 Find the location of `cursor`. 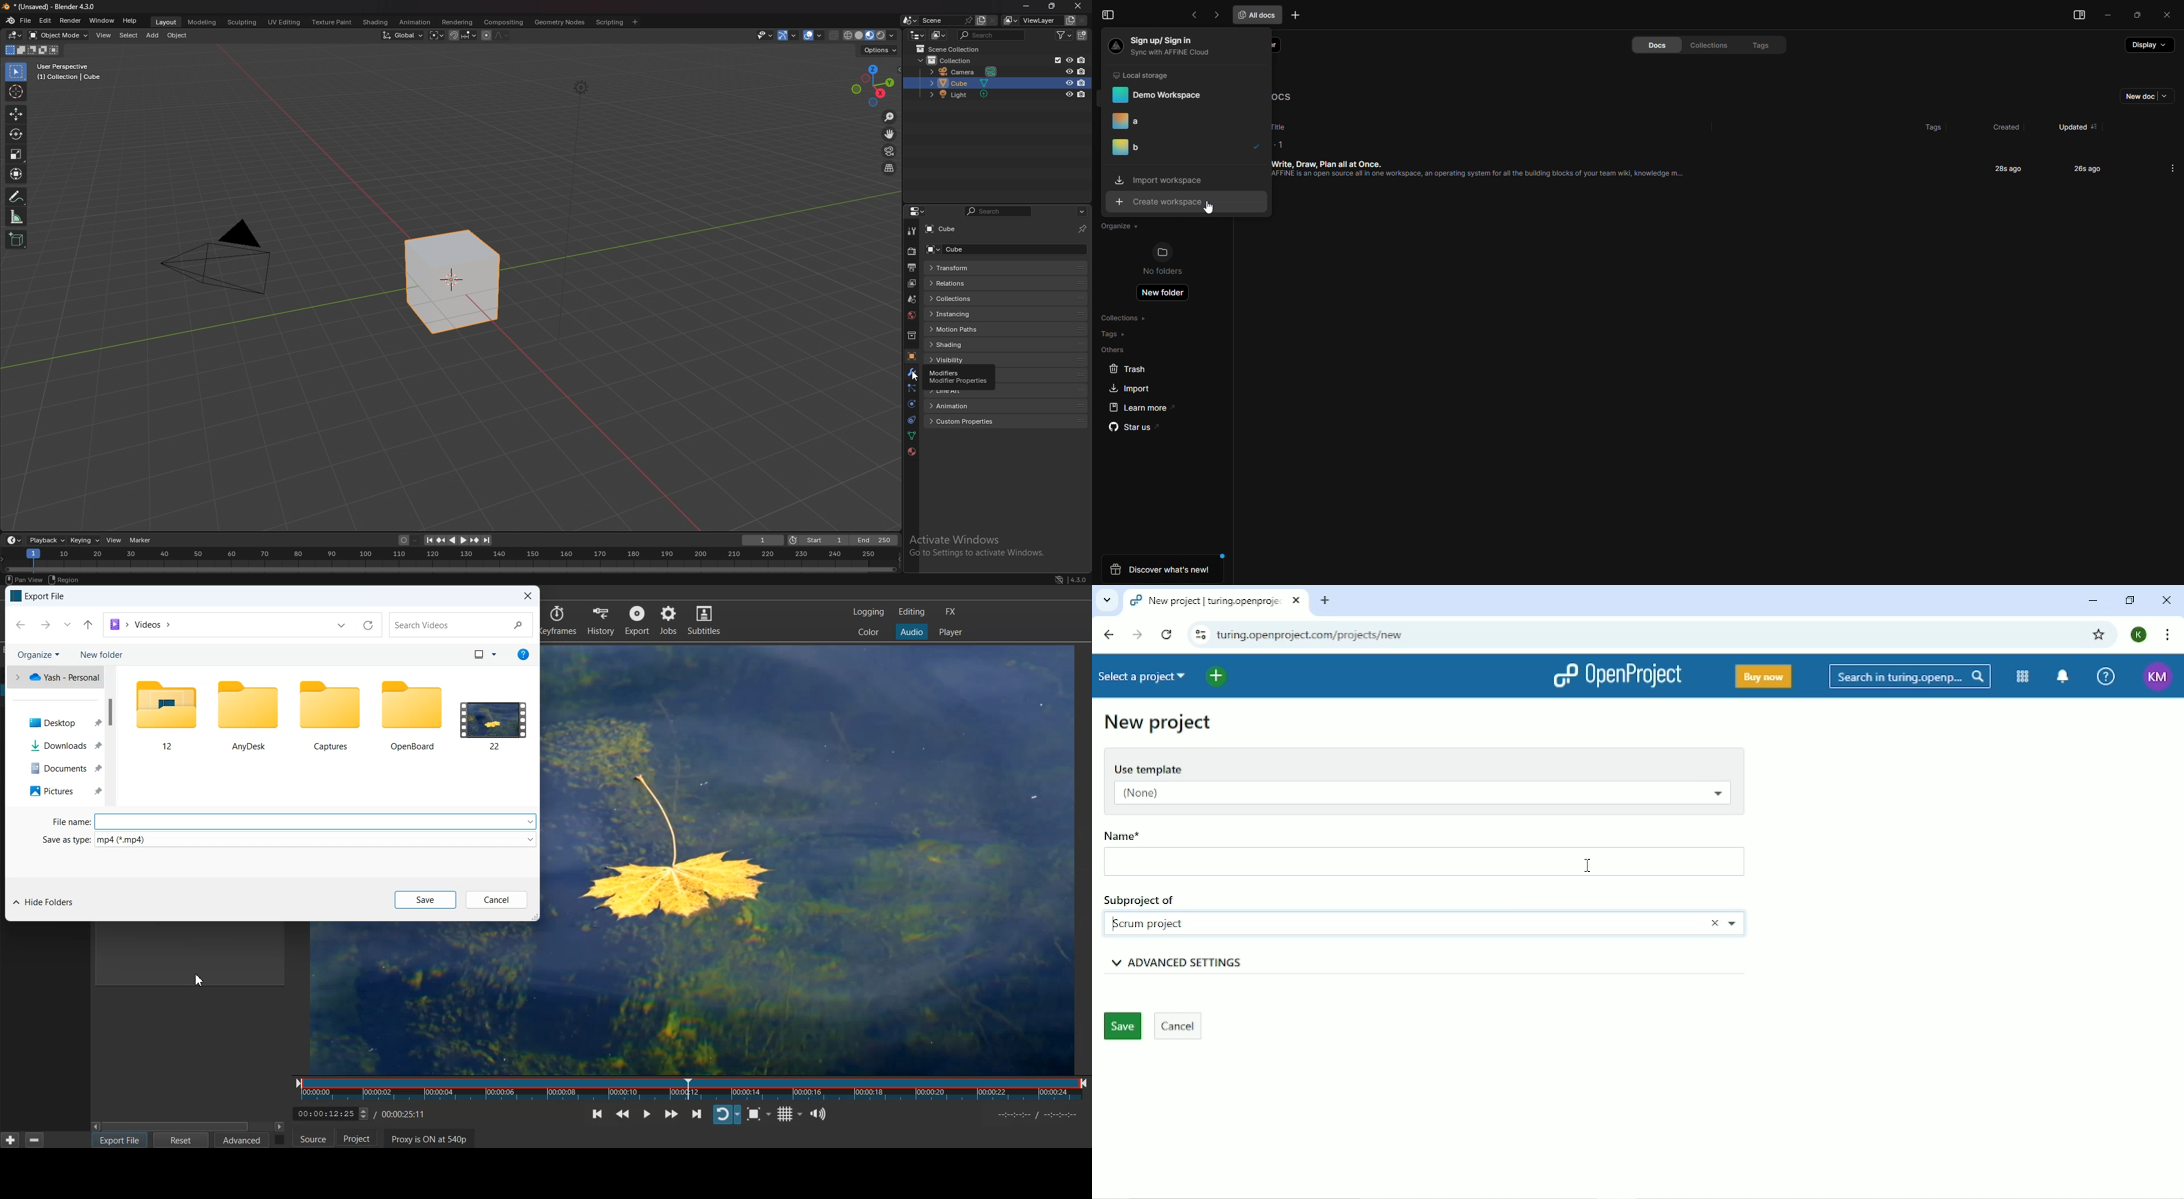

cursor is located at coordinates (915, 378).